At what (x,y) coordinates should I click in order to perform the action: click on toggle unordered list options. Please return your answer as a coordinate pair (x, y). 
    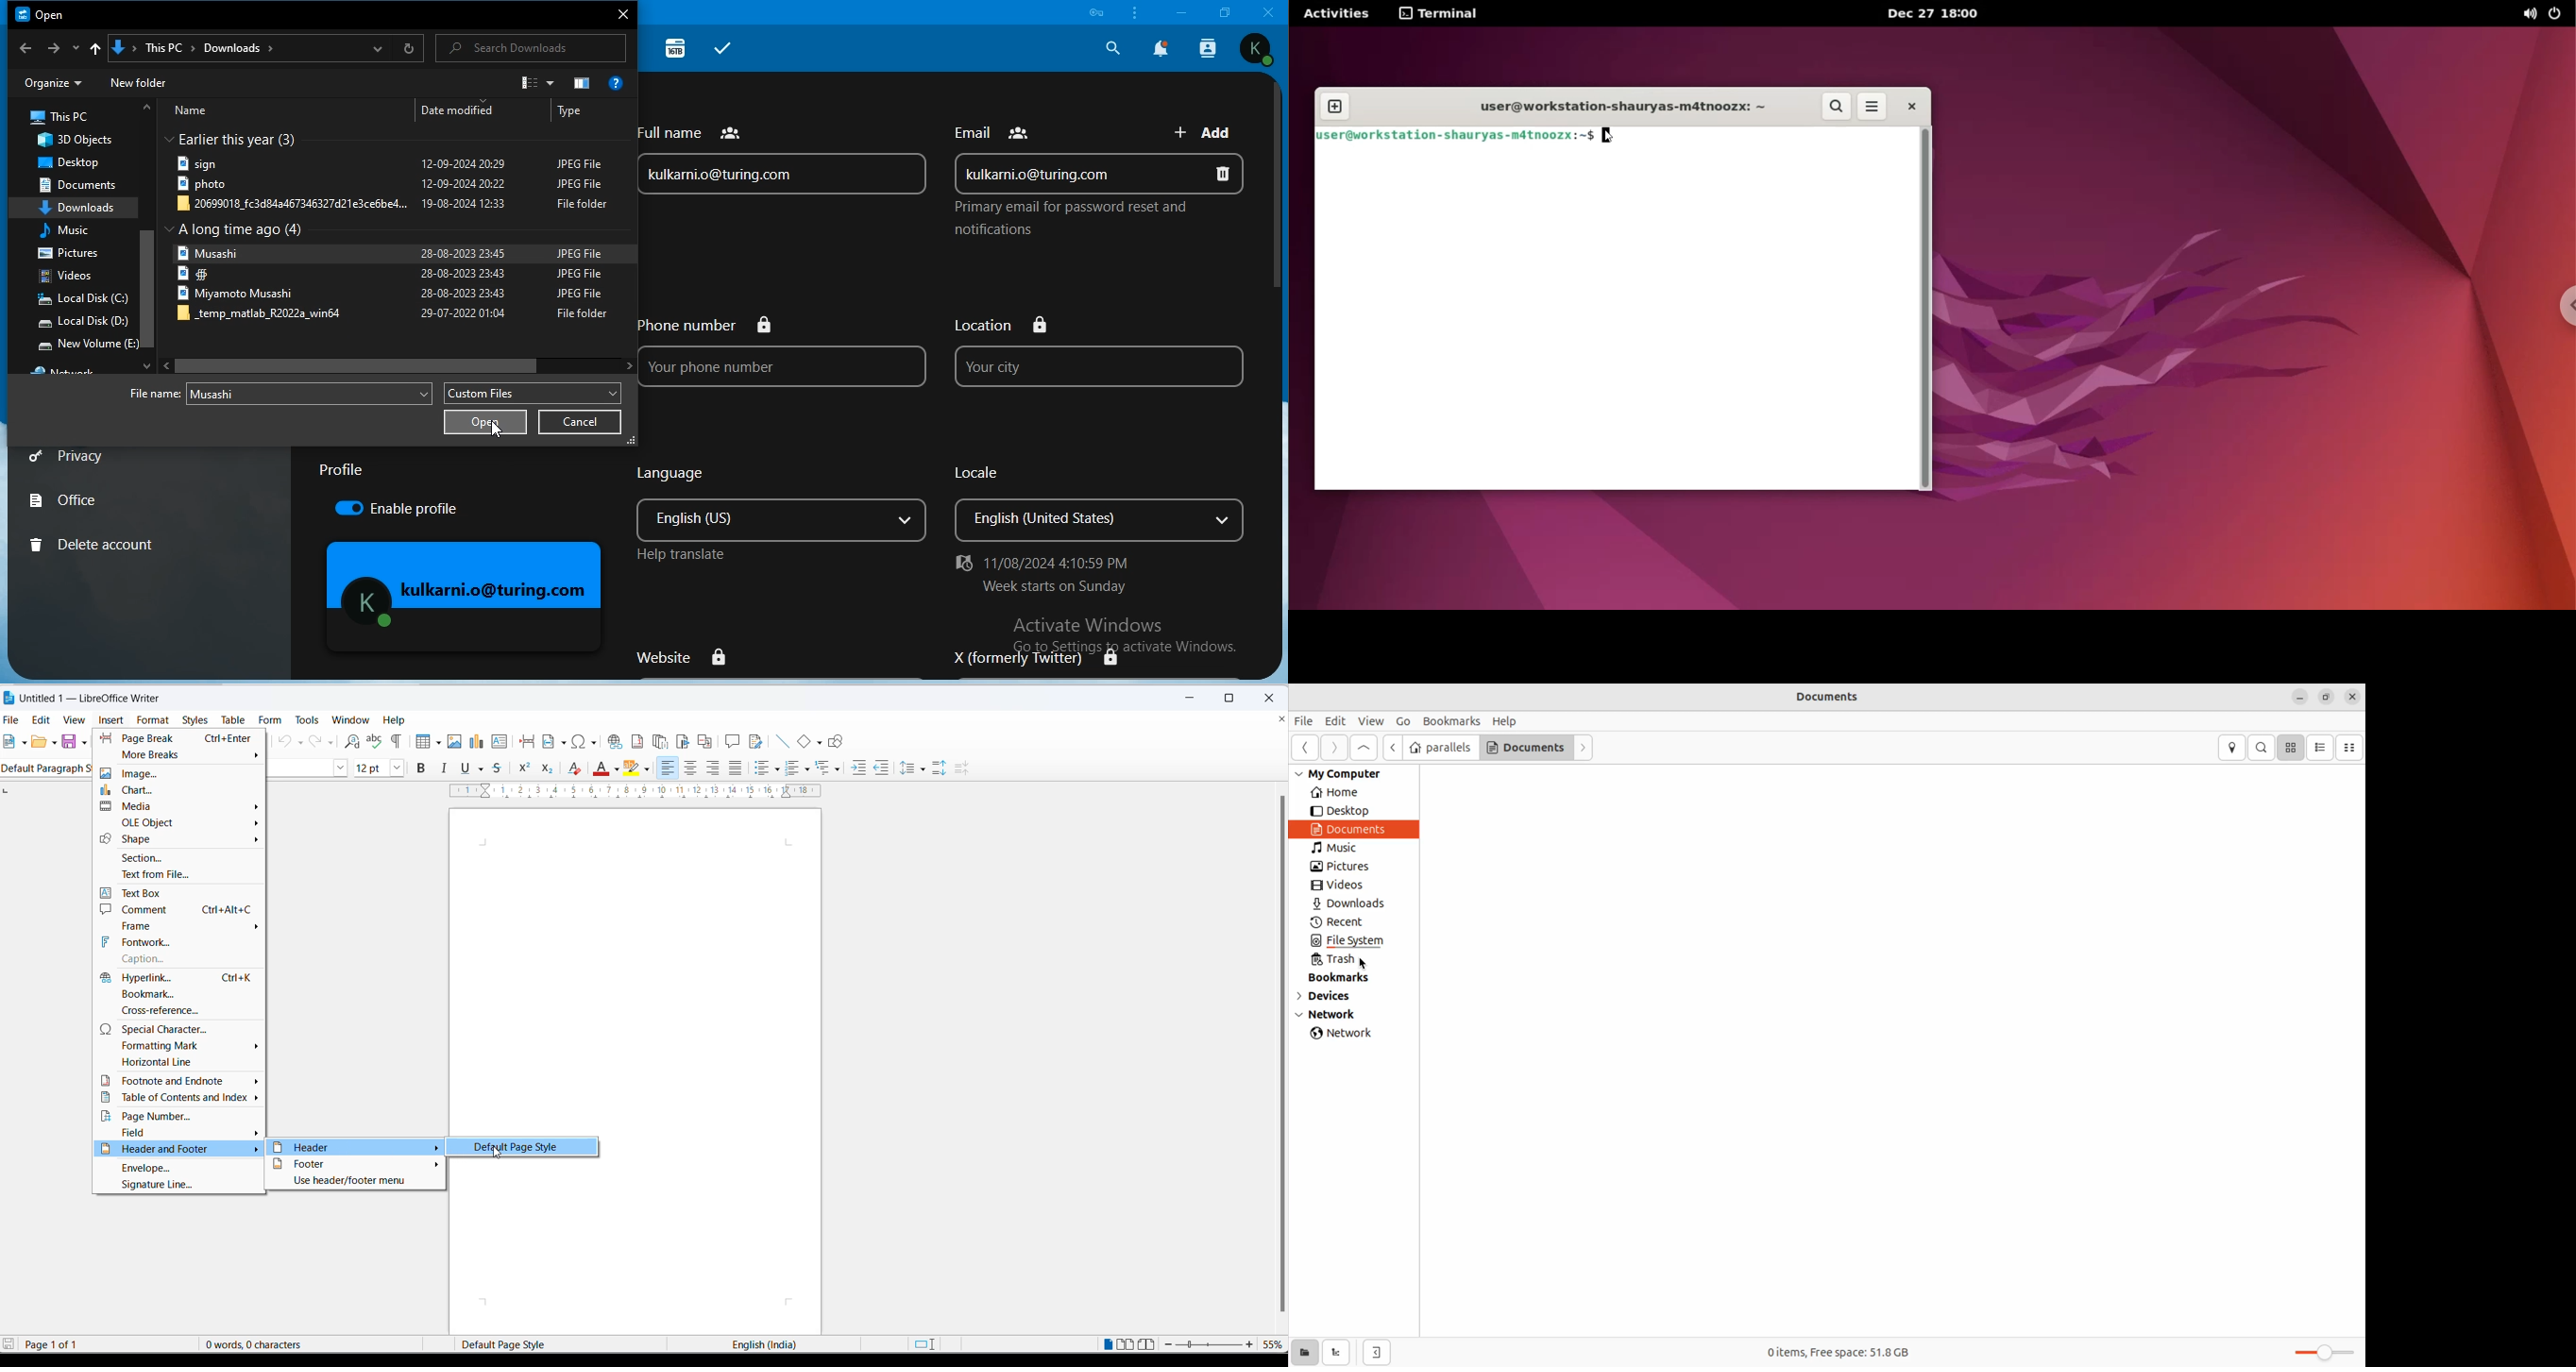
    Looking at the image, I should click on (779, 770).